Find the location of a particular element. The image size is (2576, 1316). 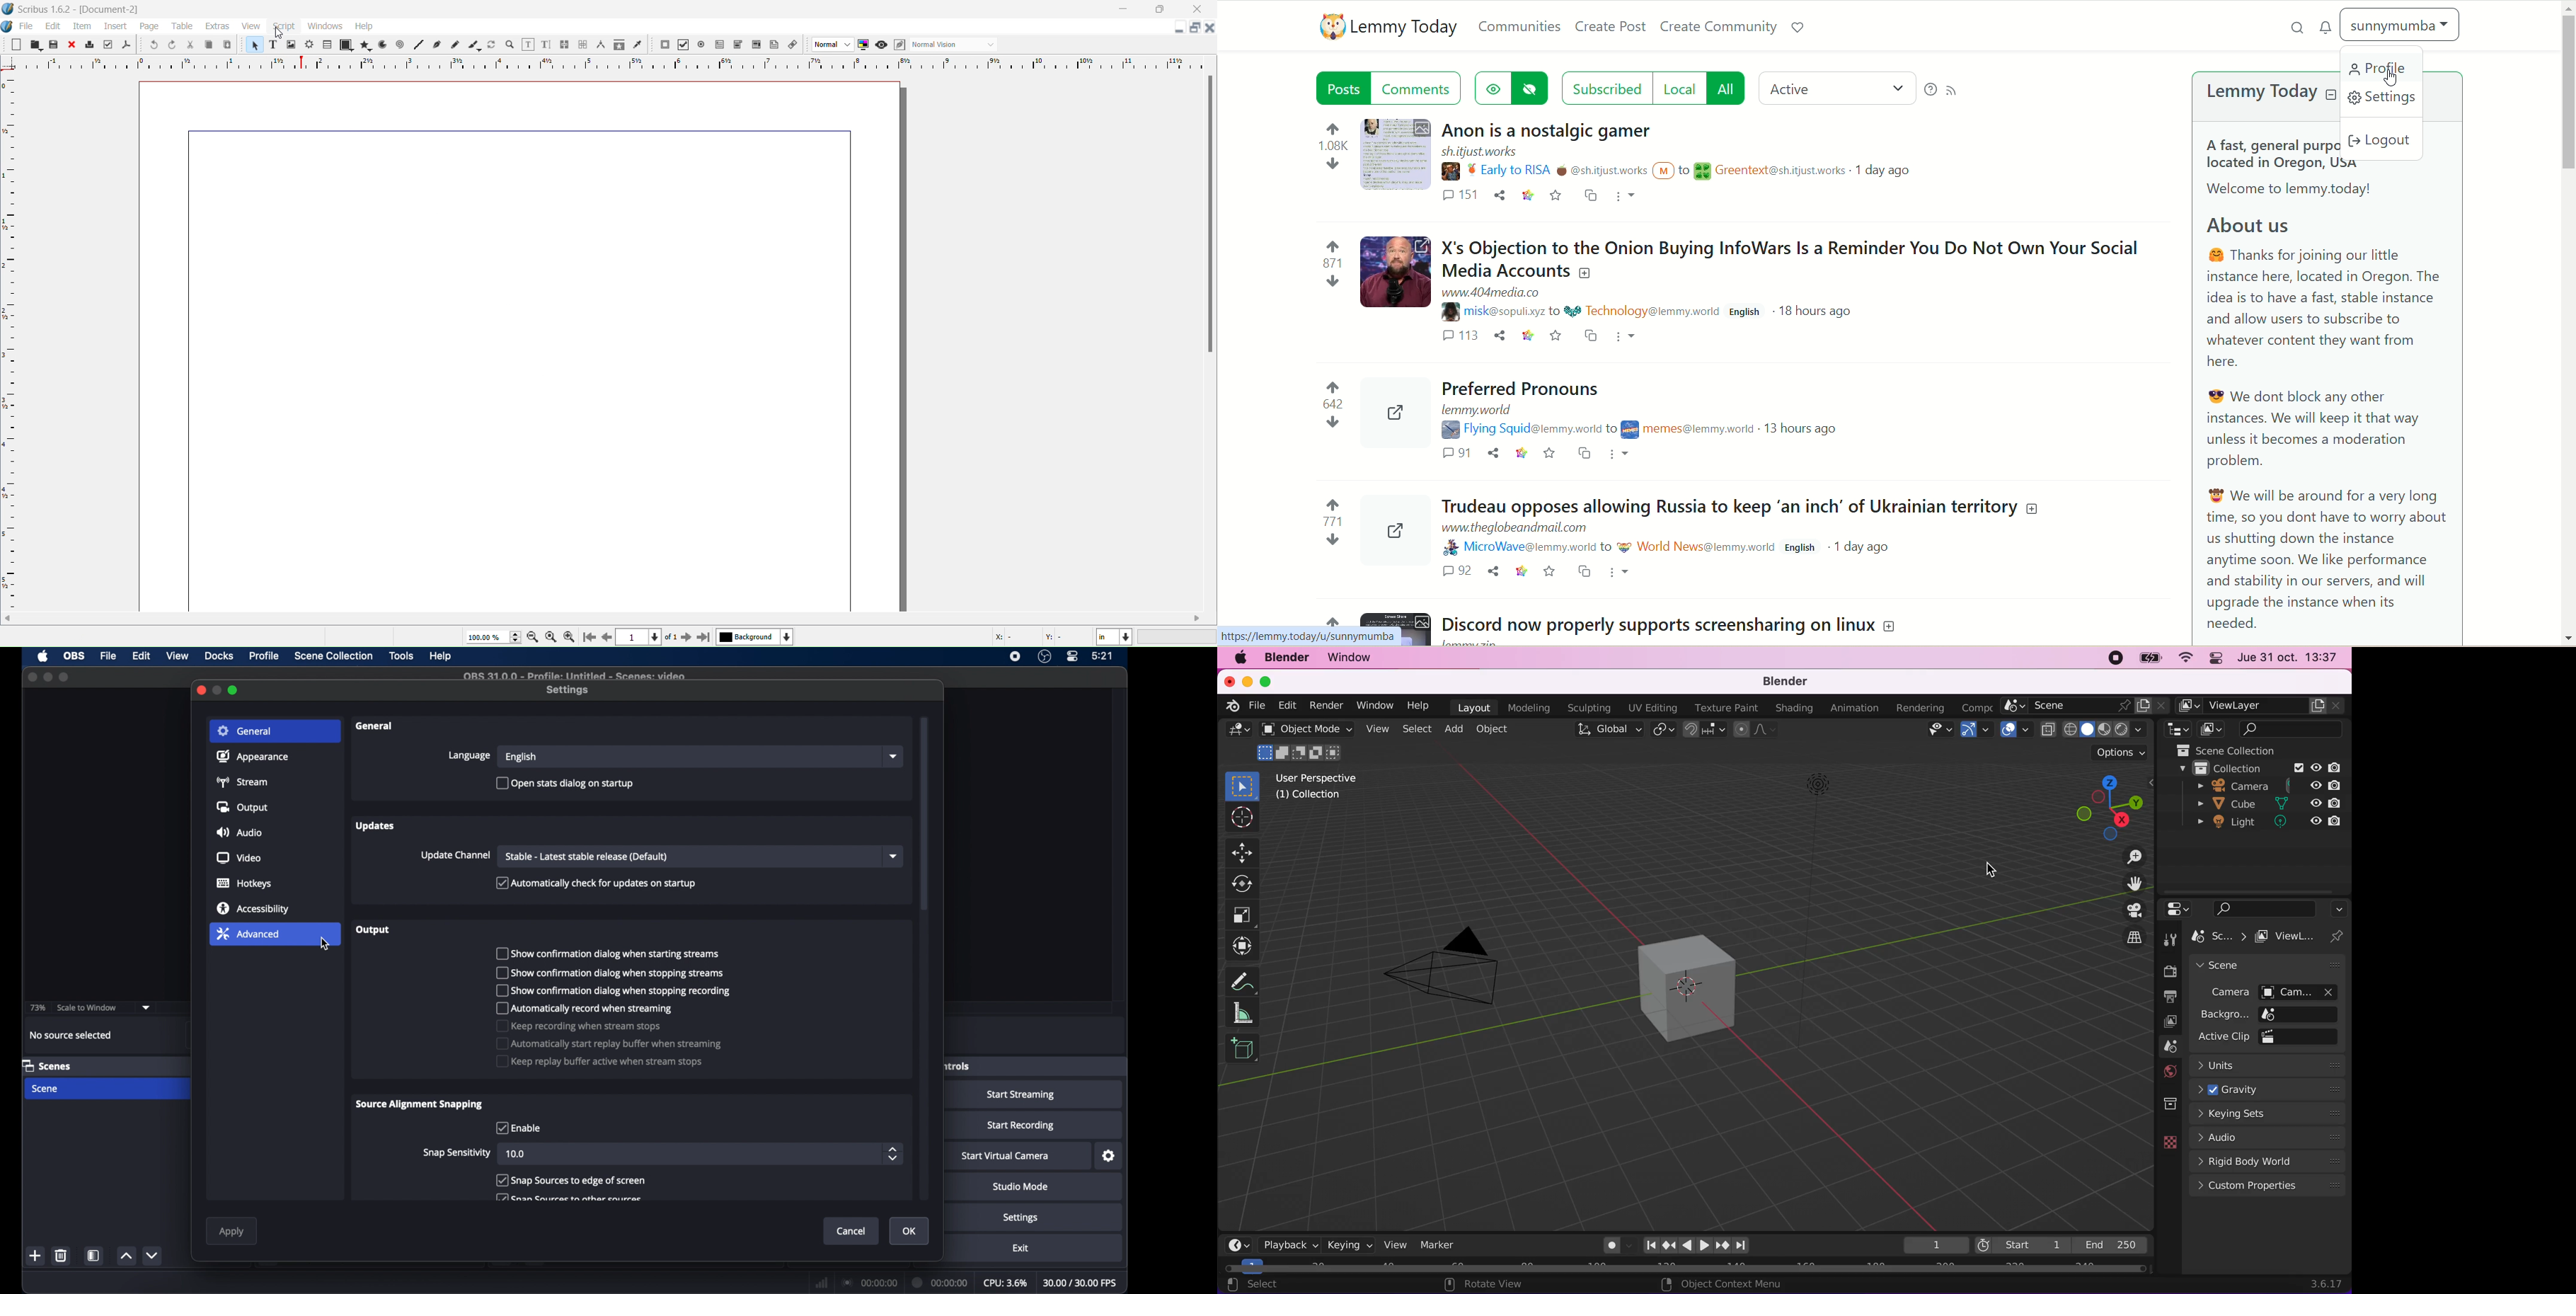

rotate view is located at coordinates (1485, 1285).